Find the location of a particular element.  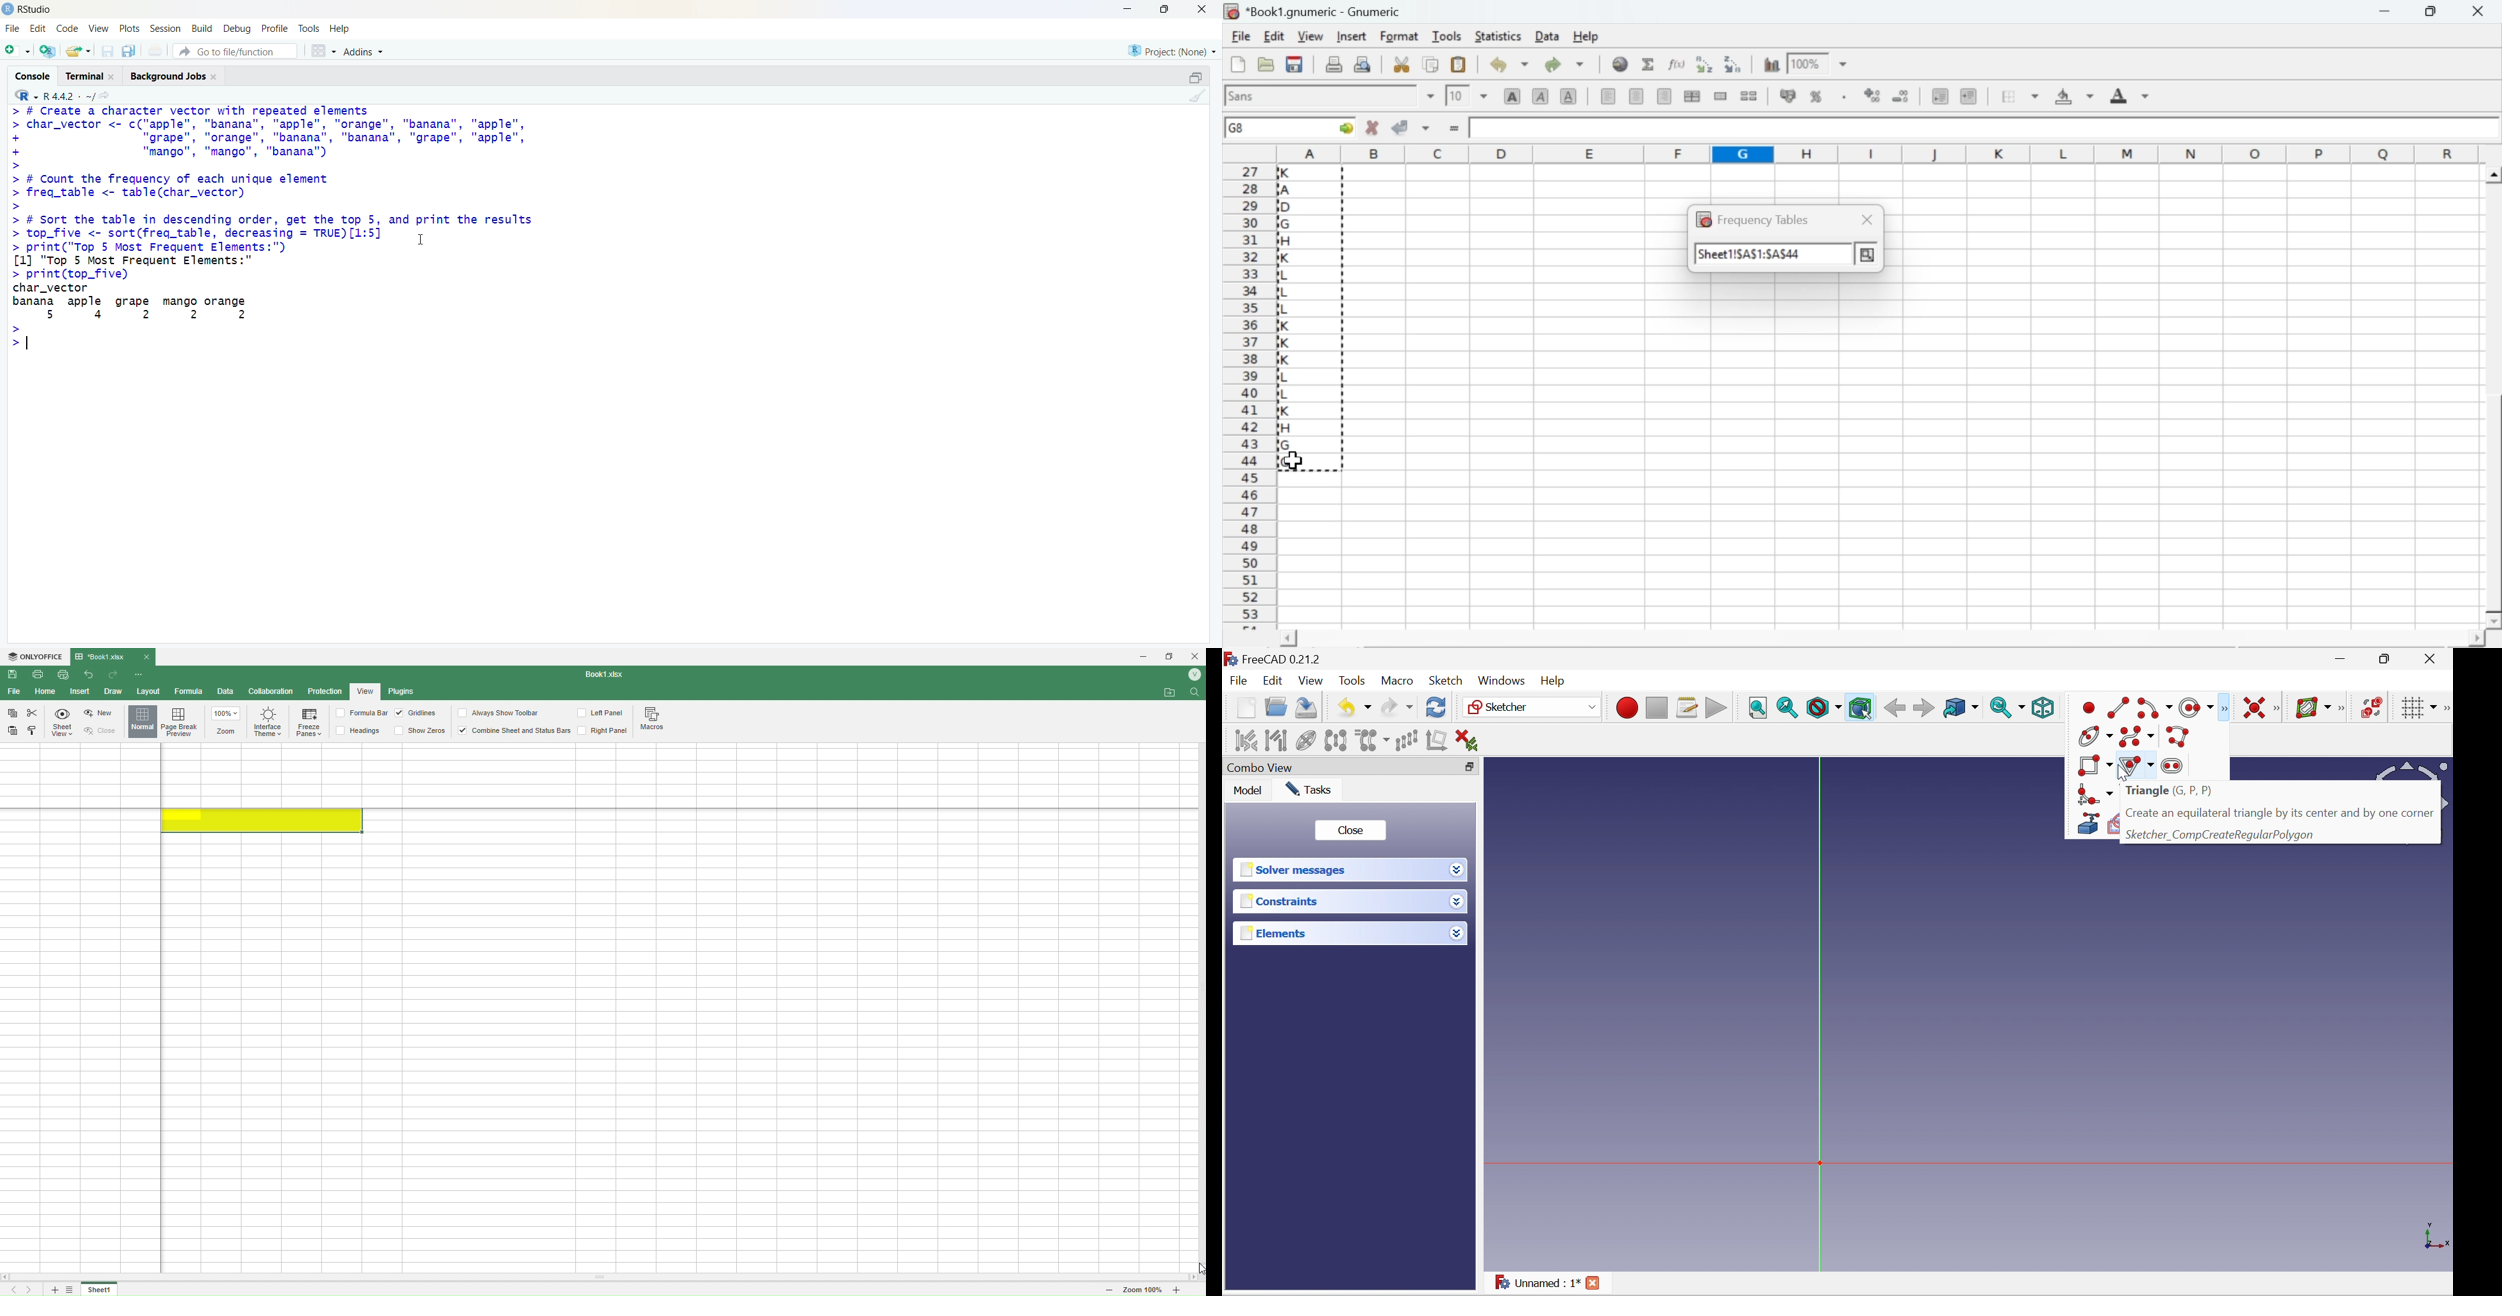

accept changes across selection is located at coordinates (1425, 127).